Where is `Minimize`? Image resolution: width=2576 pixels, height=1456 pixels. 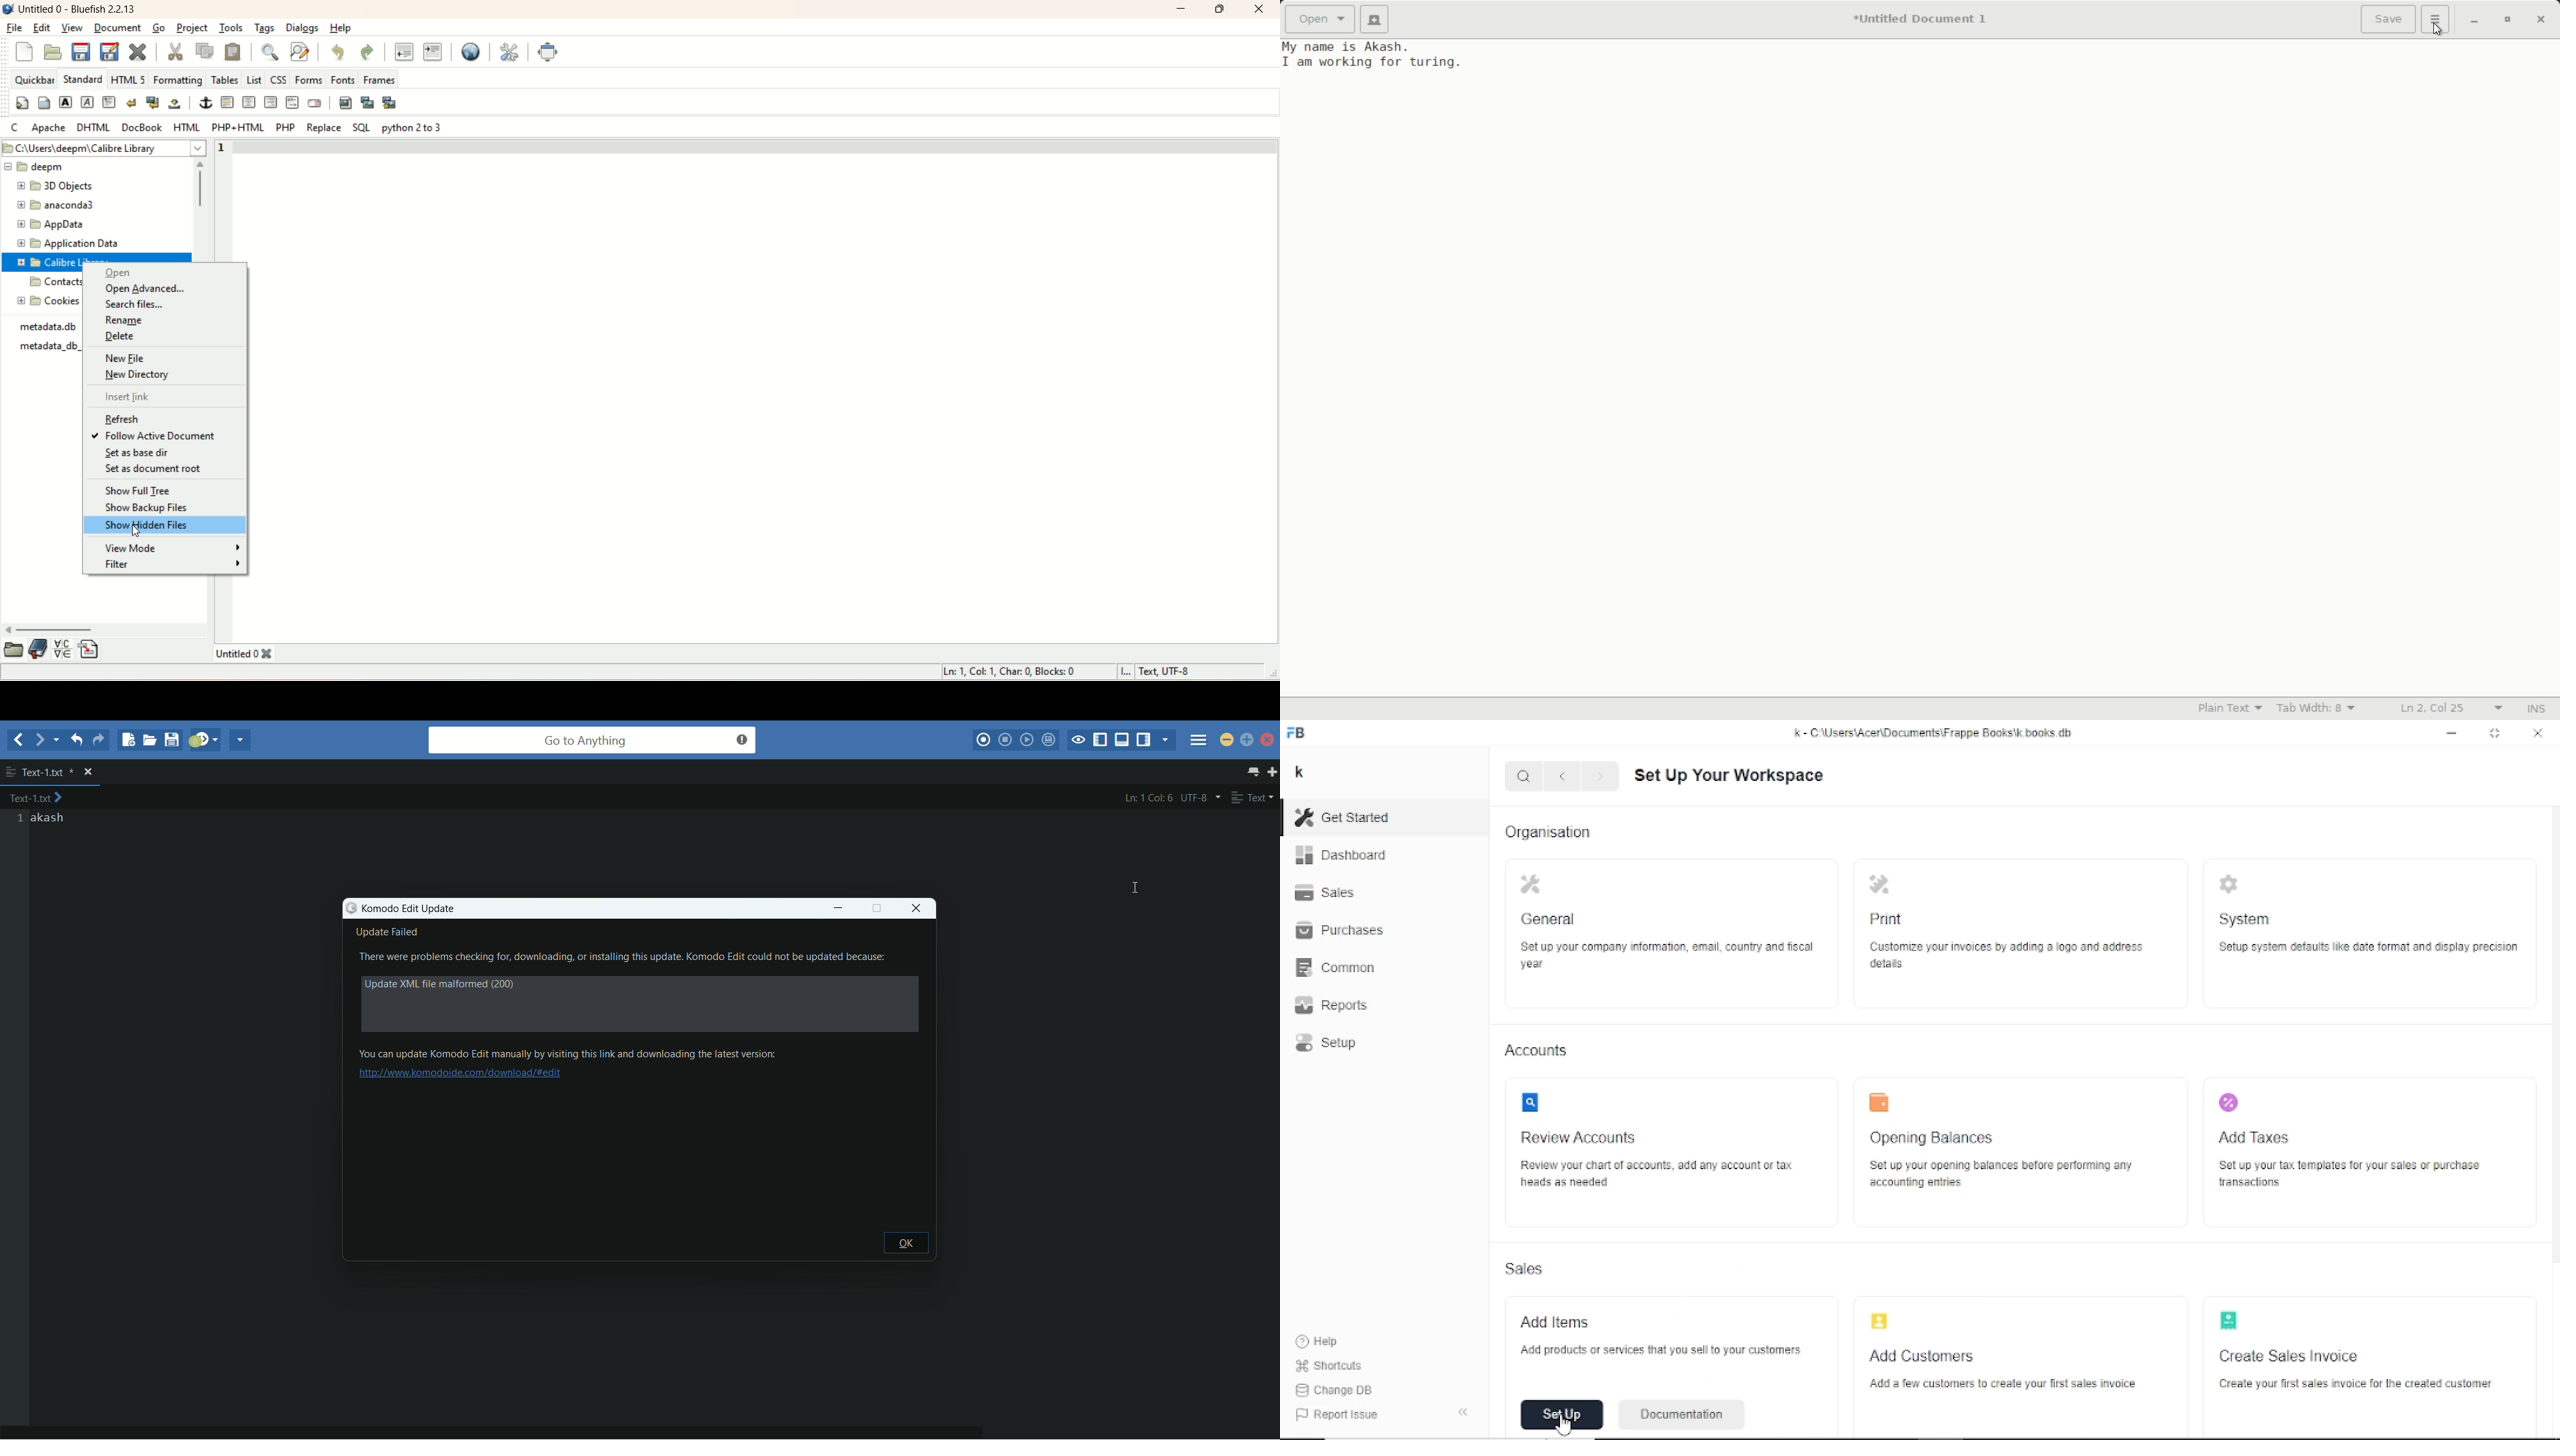 Minimize is located at coordinates (2453, 734).